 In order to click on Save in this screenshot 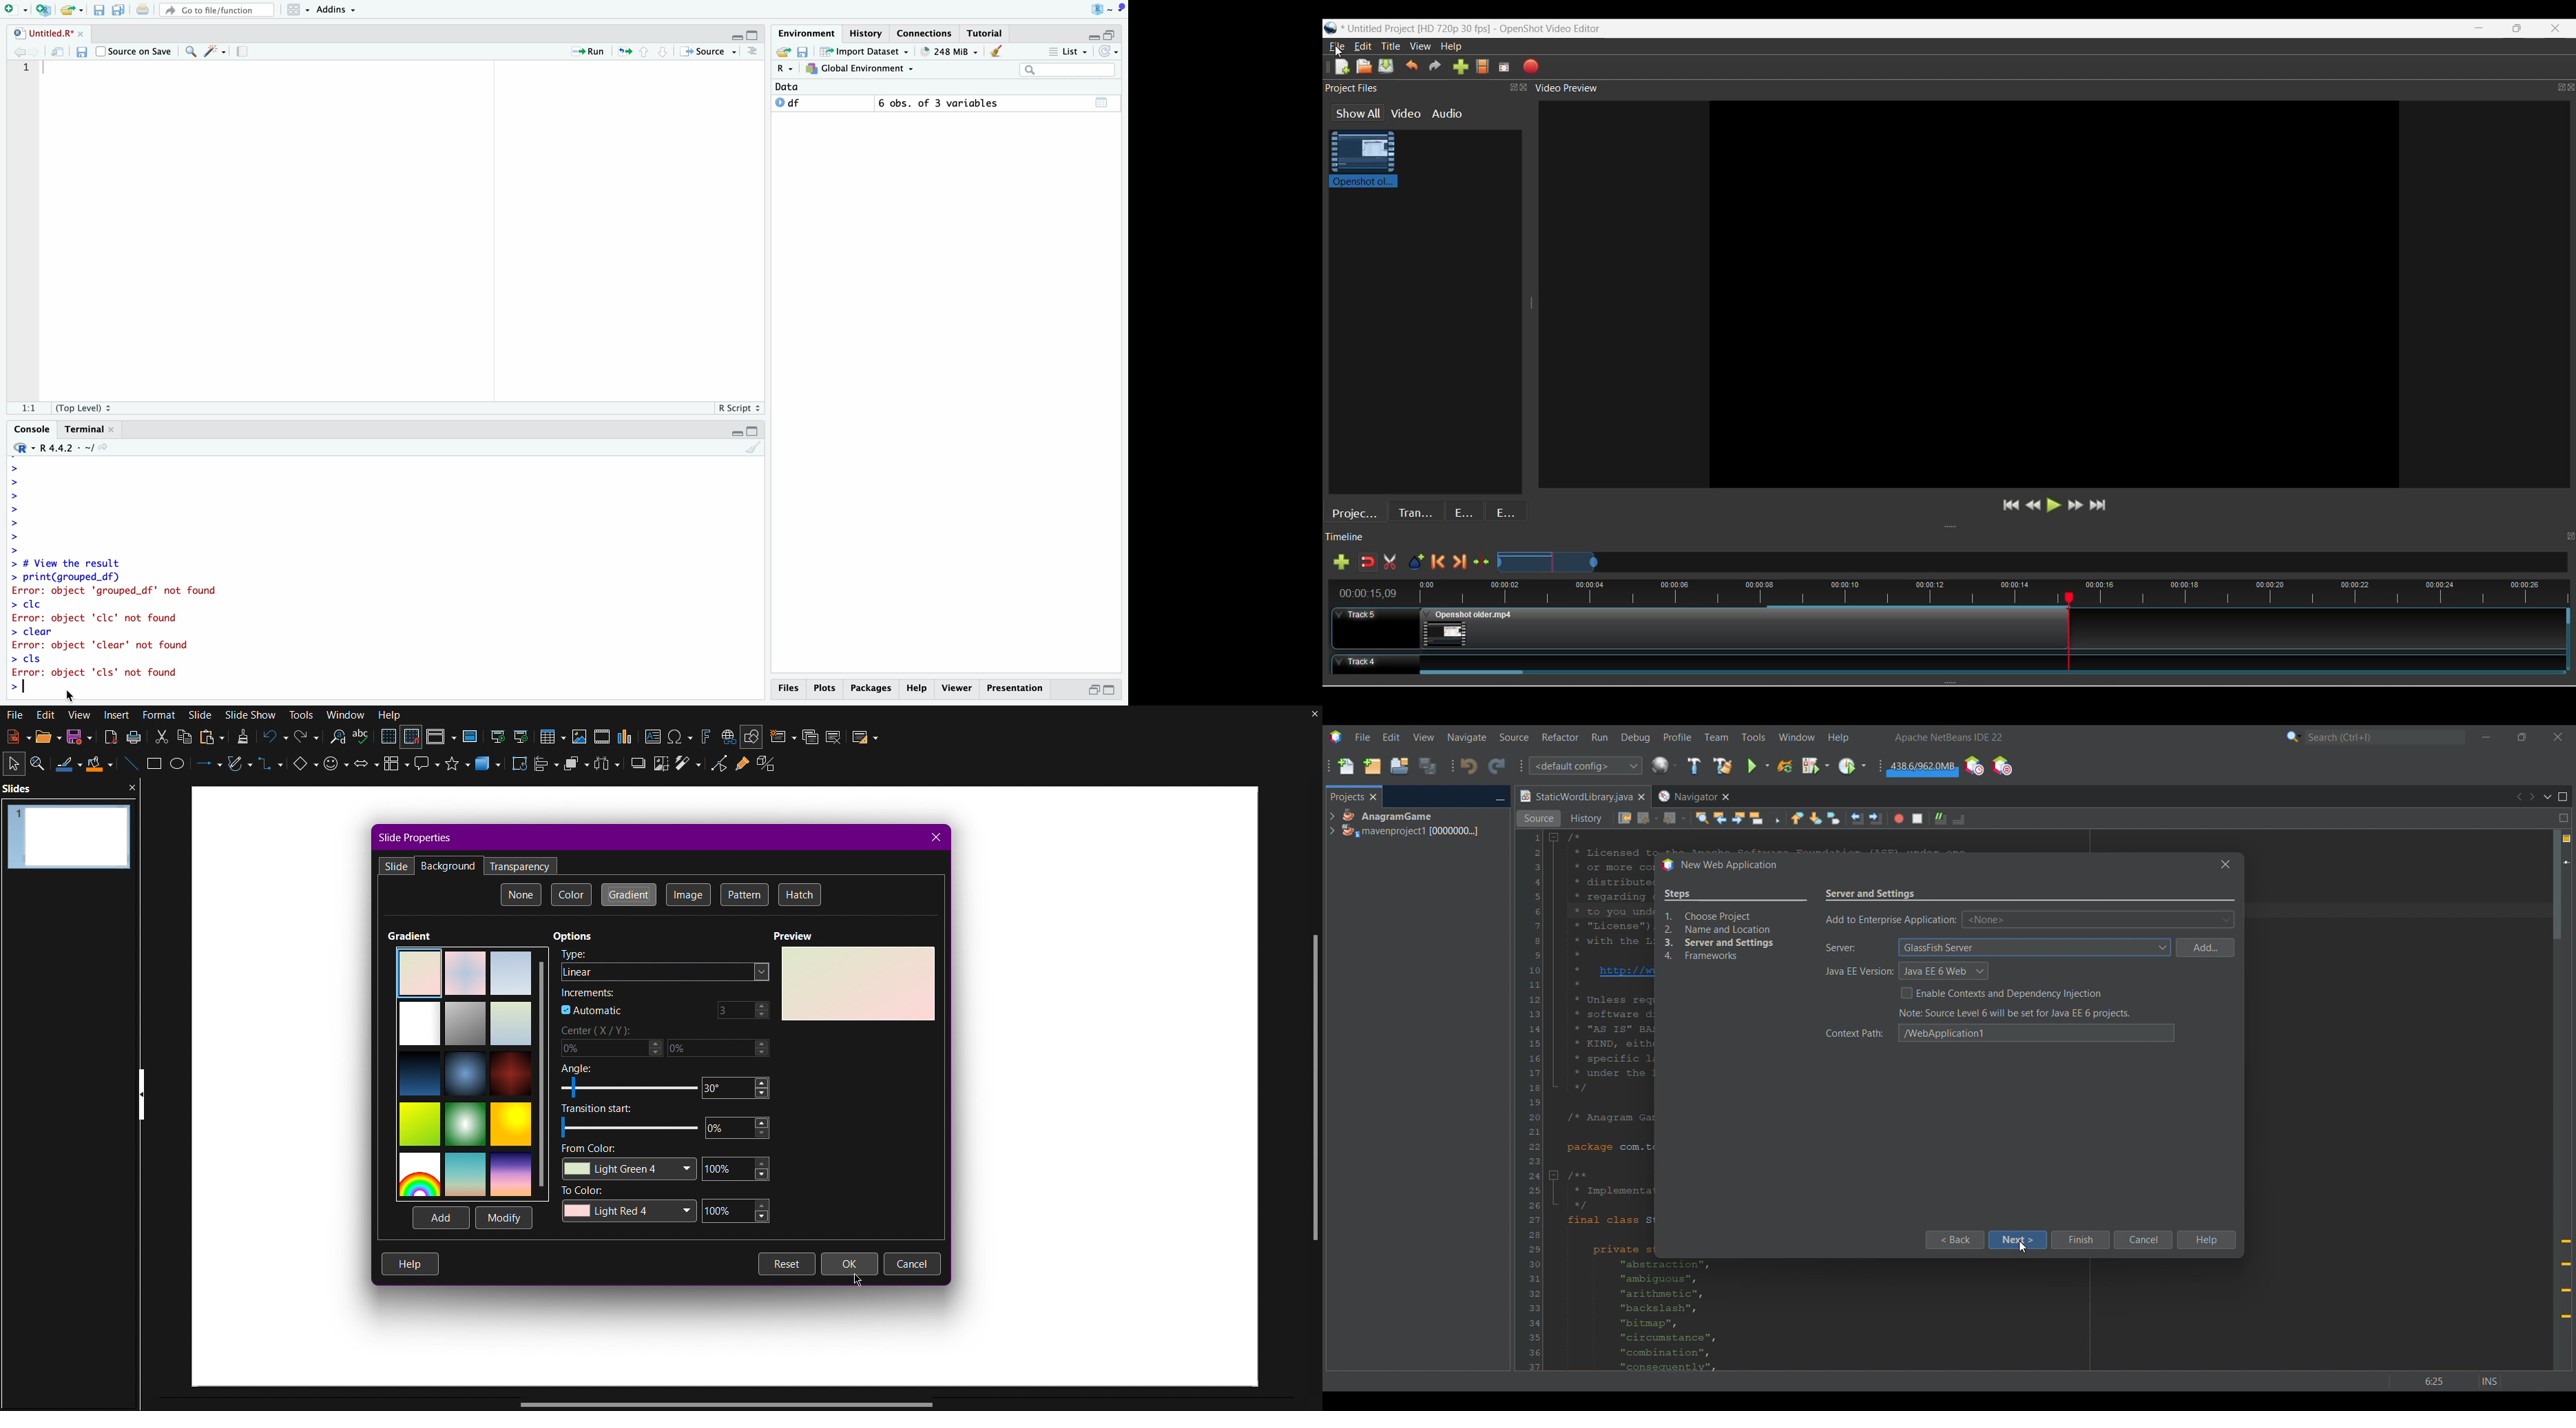, I will do `click(76, 739)`.